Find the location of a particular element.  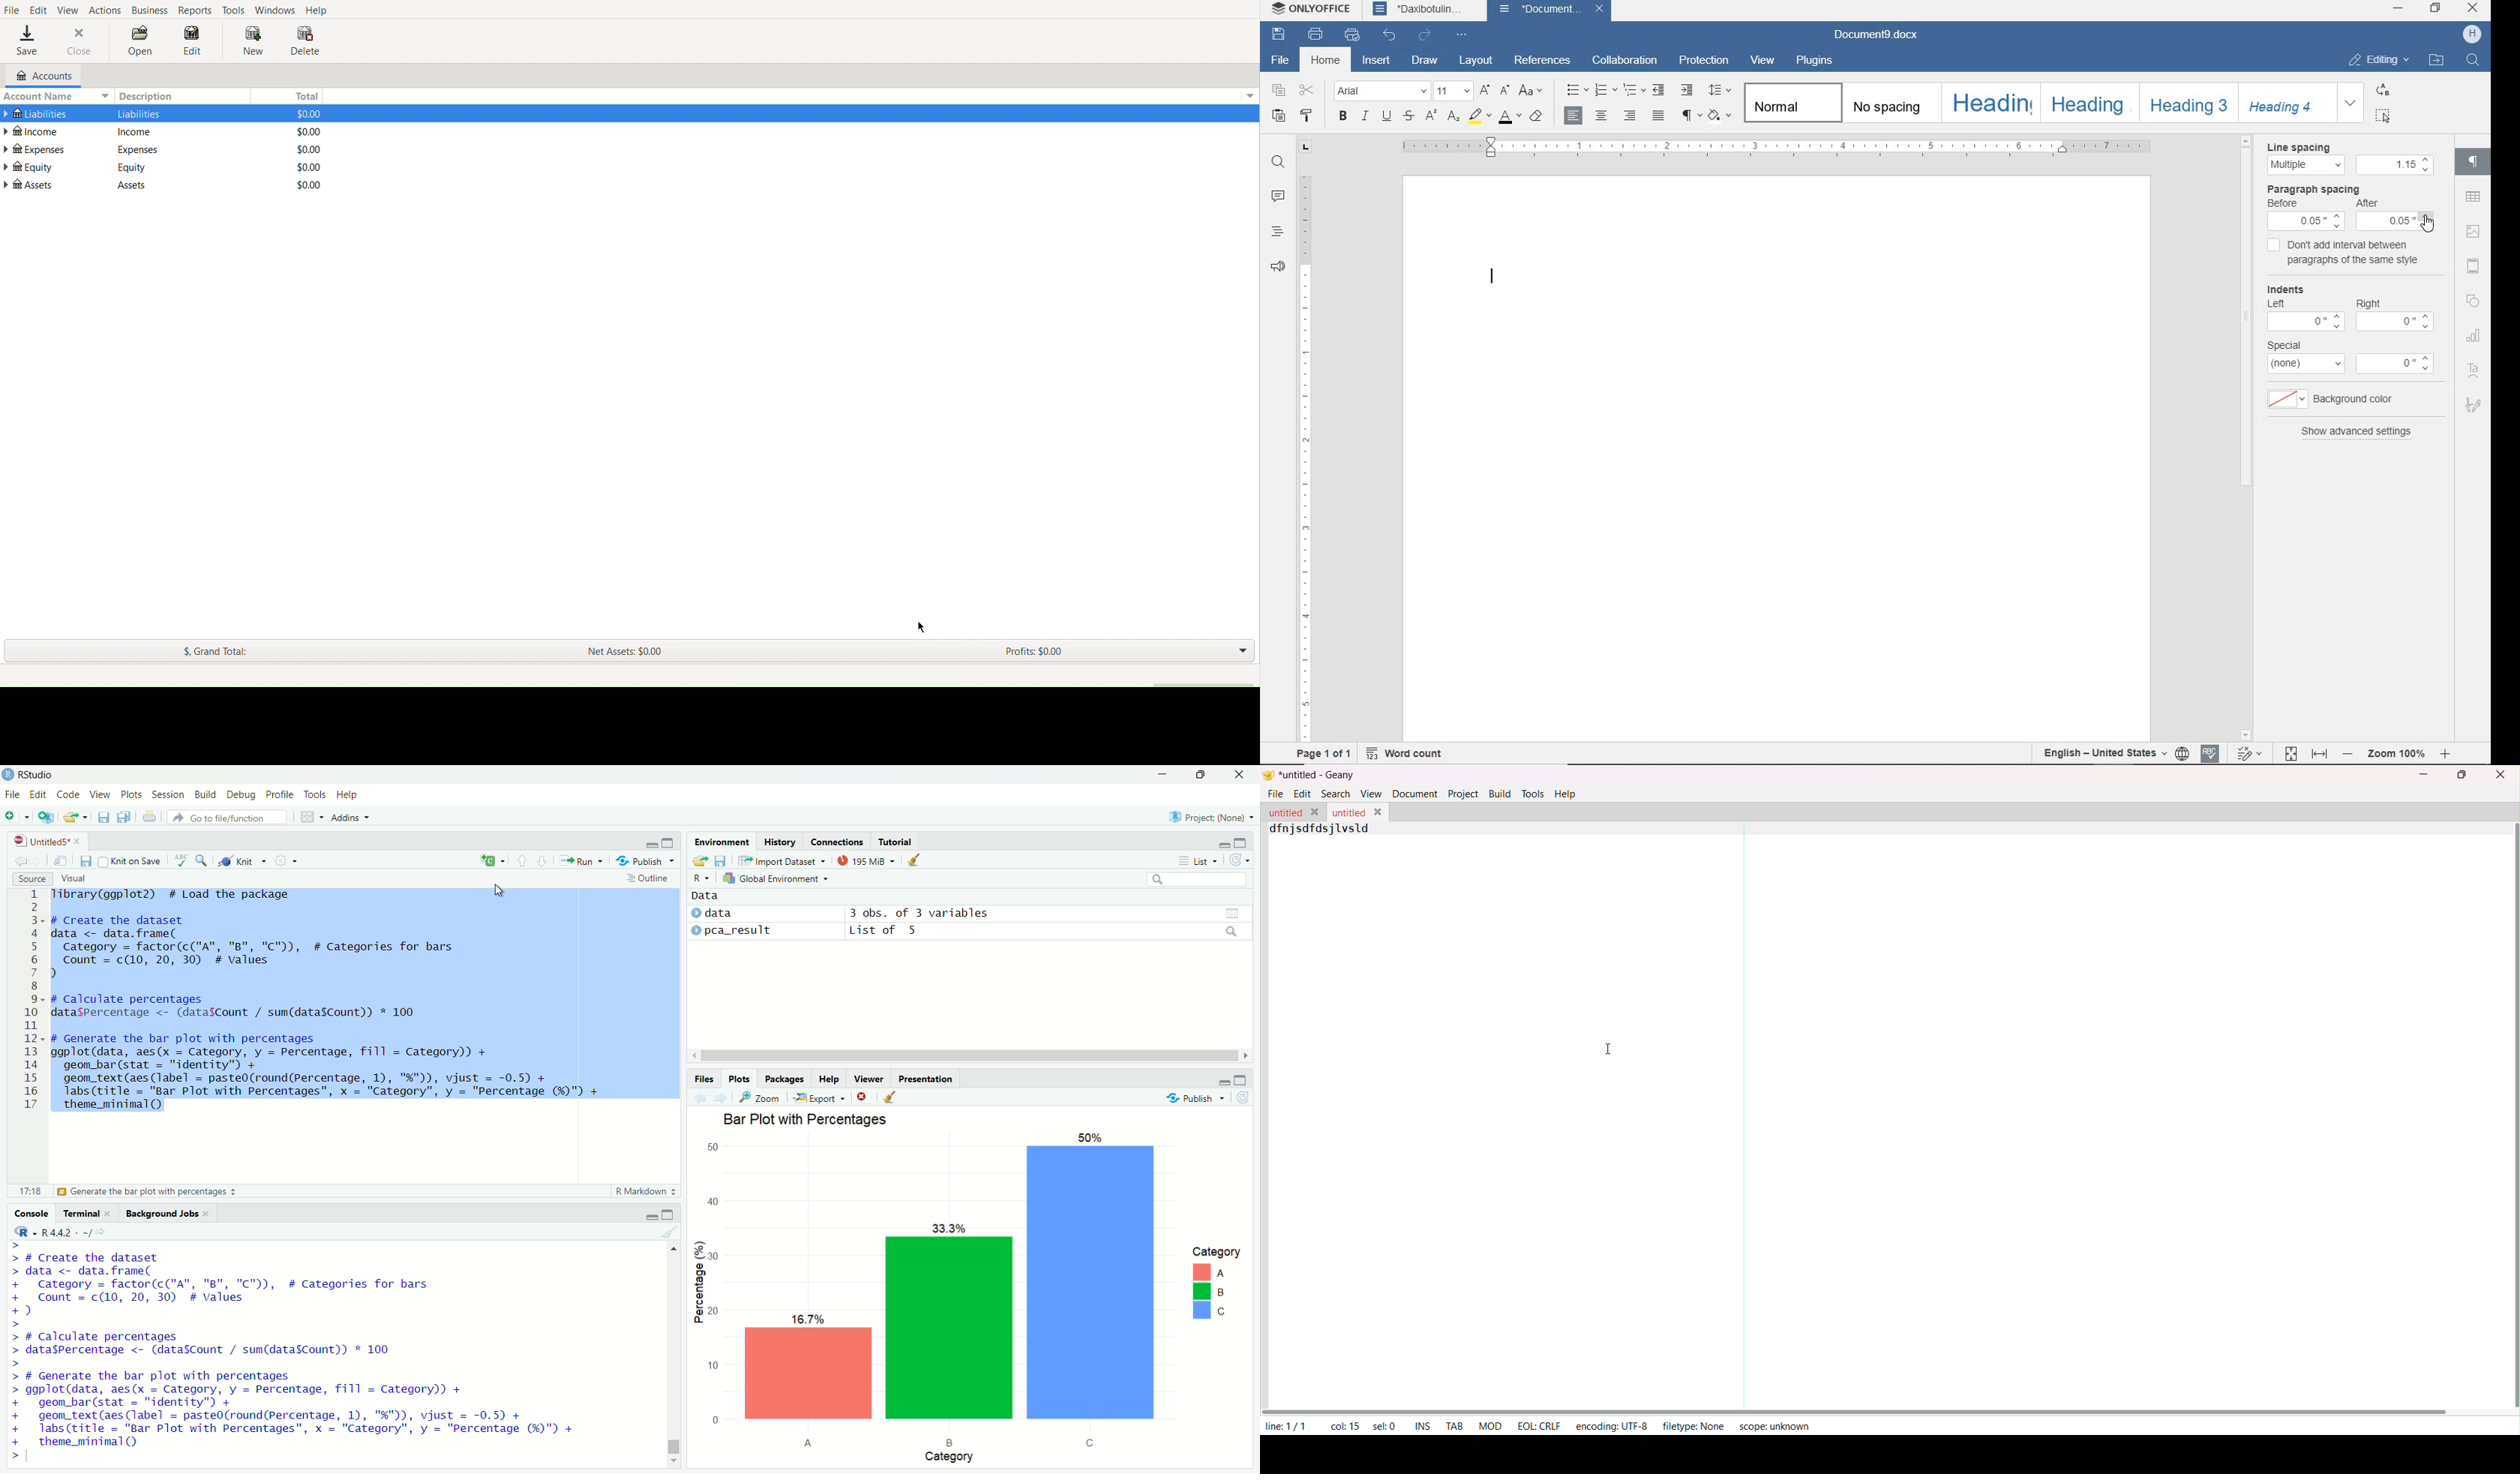

print selected file is located at coordinates (150, 816).